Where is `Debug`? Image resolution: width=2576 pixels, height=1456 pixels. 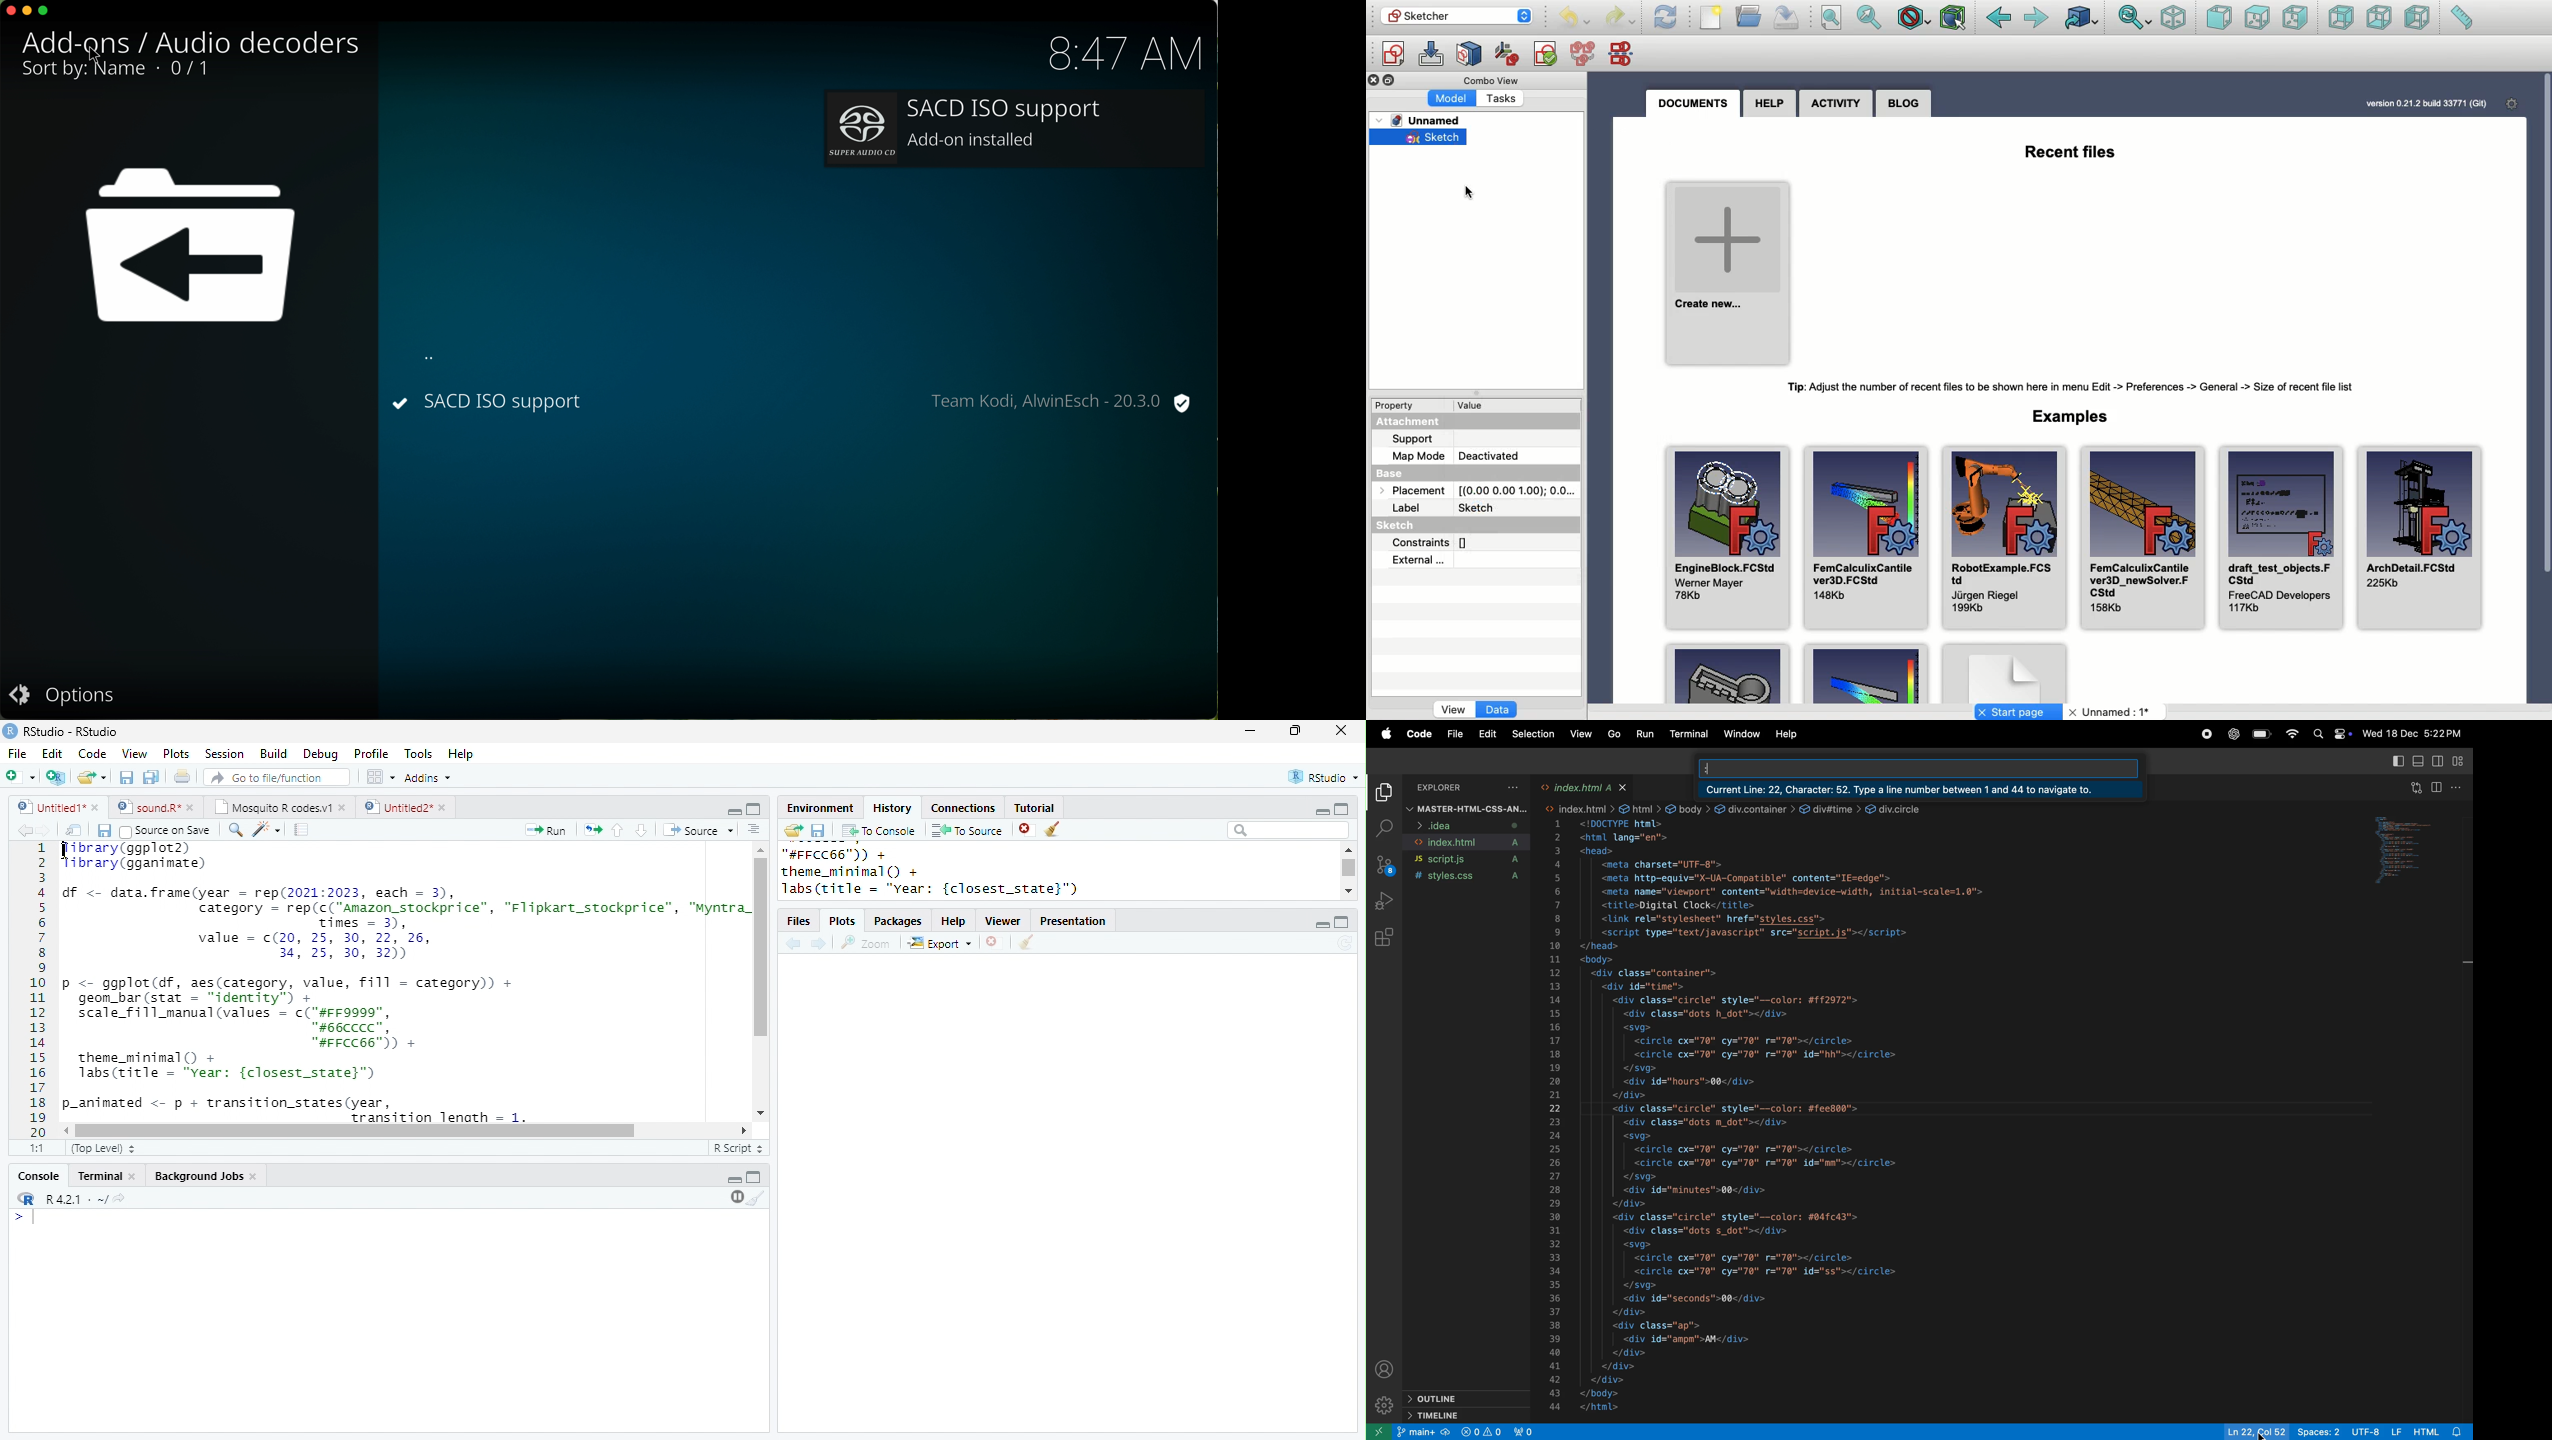 Debug is located at coordinates (321, 755).